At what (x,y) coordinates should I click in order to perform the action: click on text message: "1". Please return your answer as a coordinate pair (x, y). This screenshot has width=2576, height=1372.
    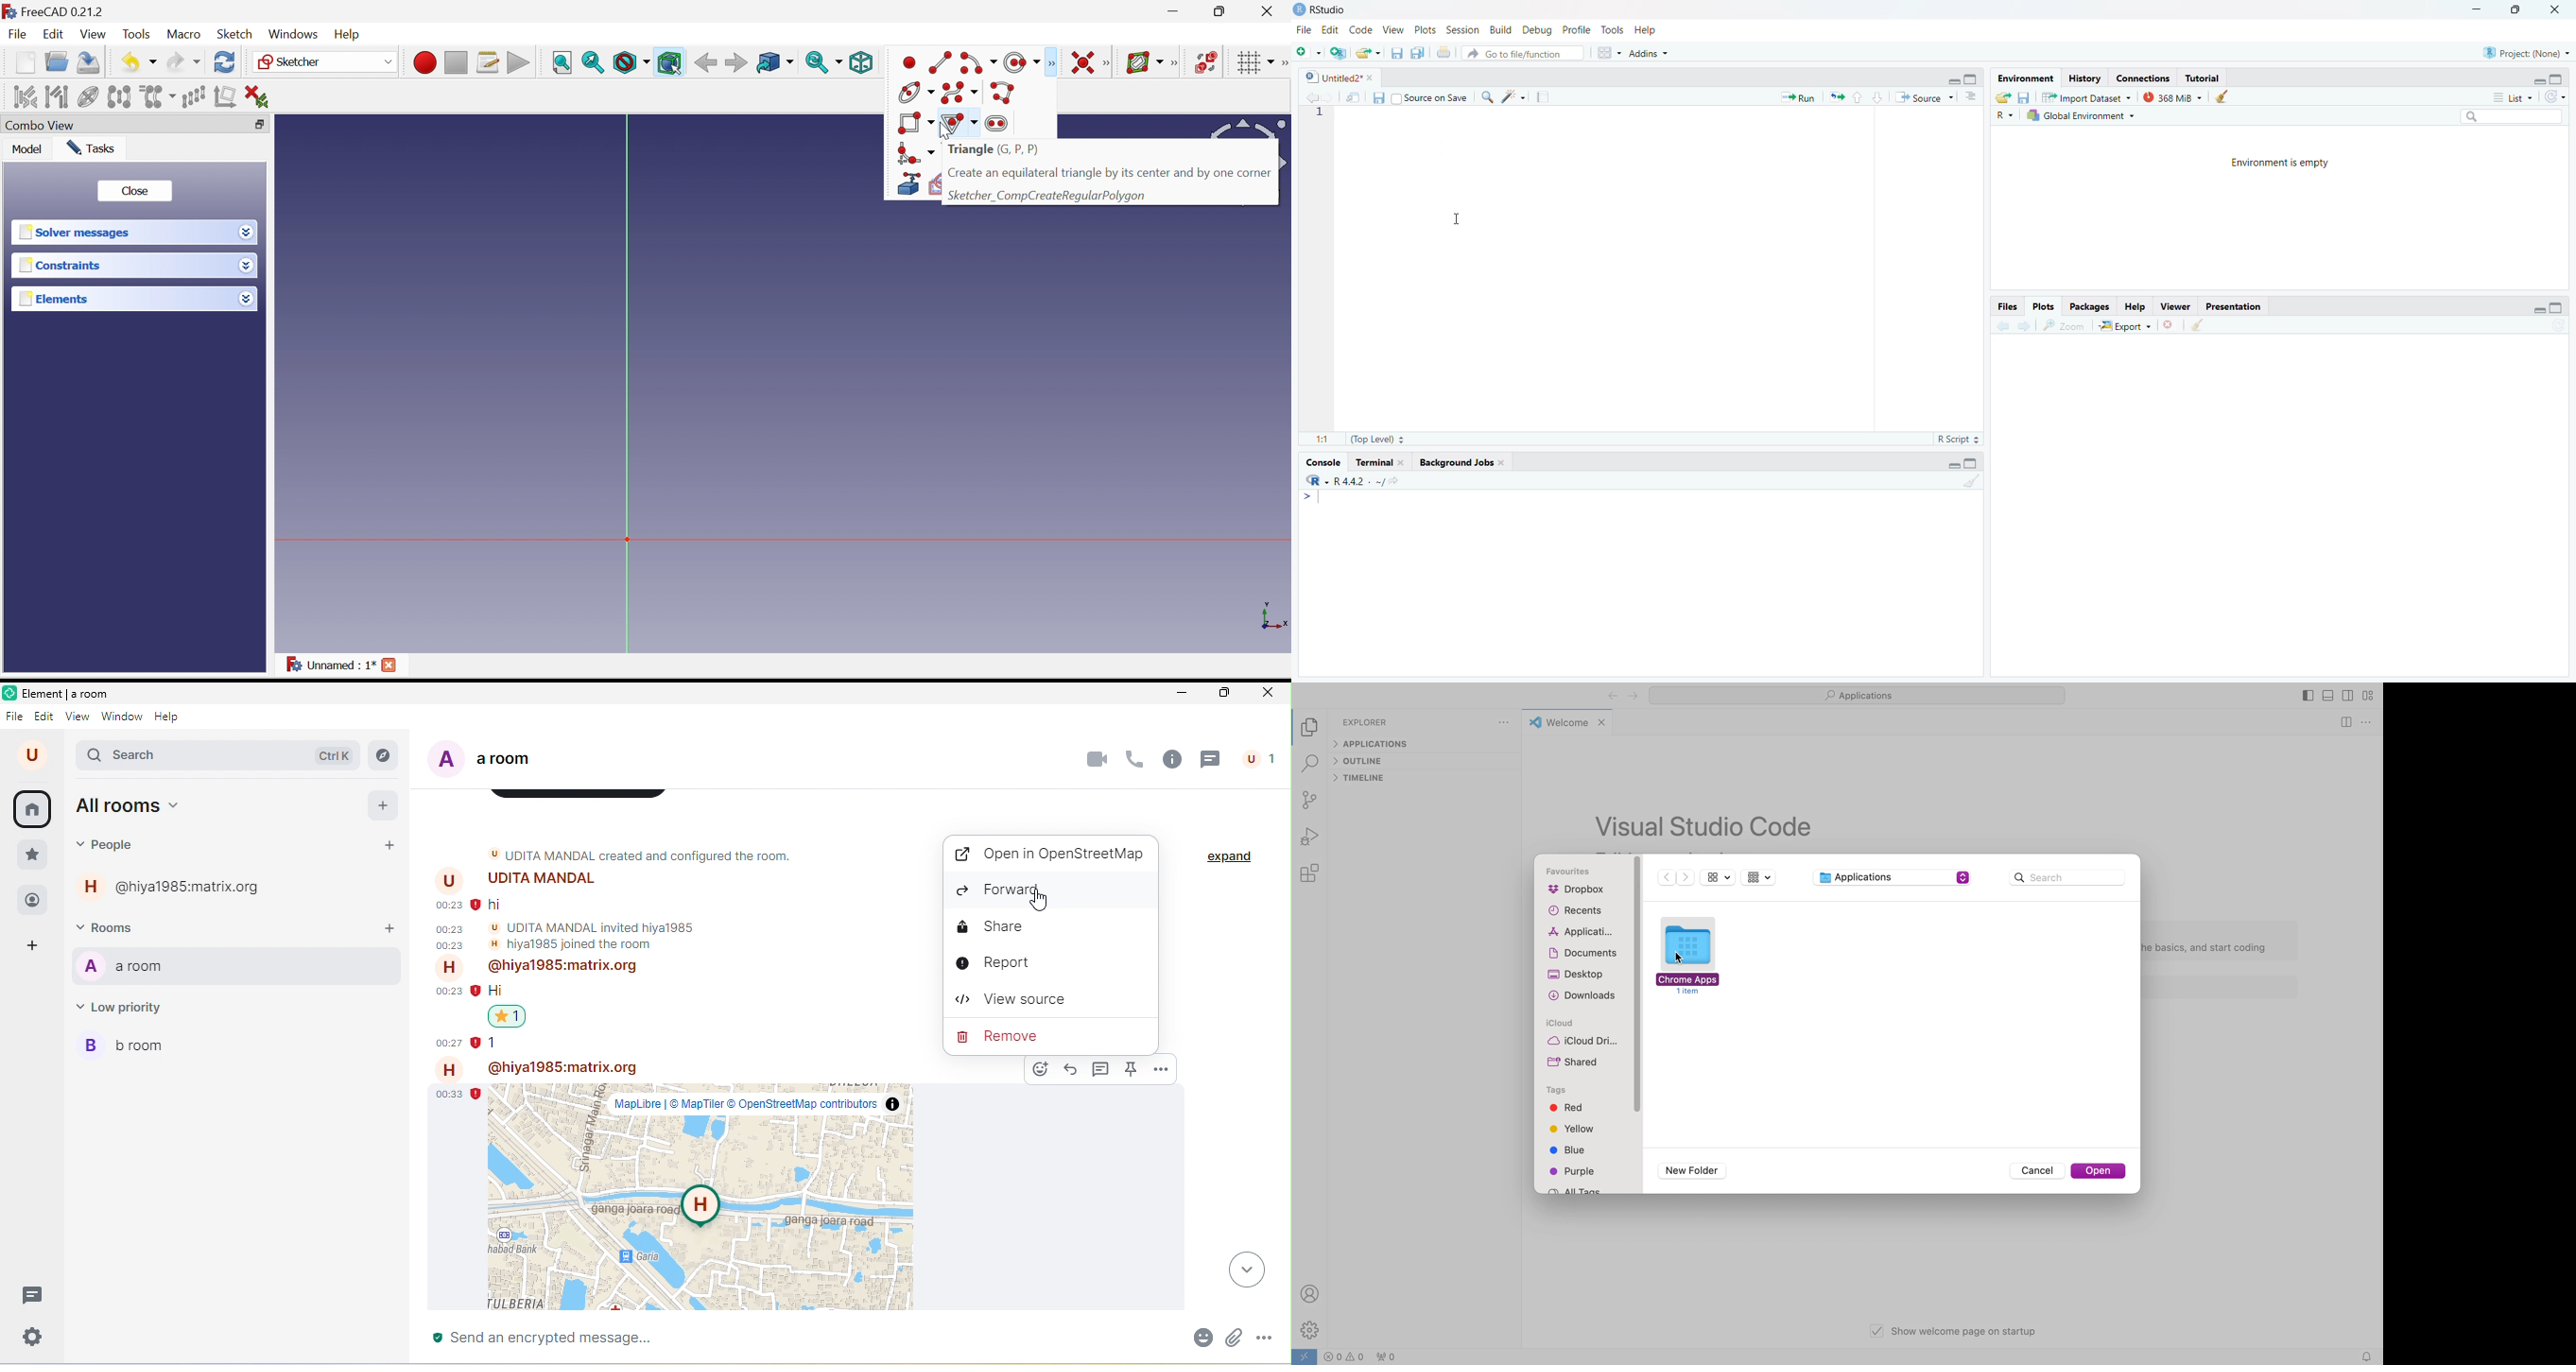
    Looking at the image, I should click on (495, 1043).